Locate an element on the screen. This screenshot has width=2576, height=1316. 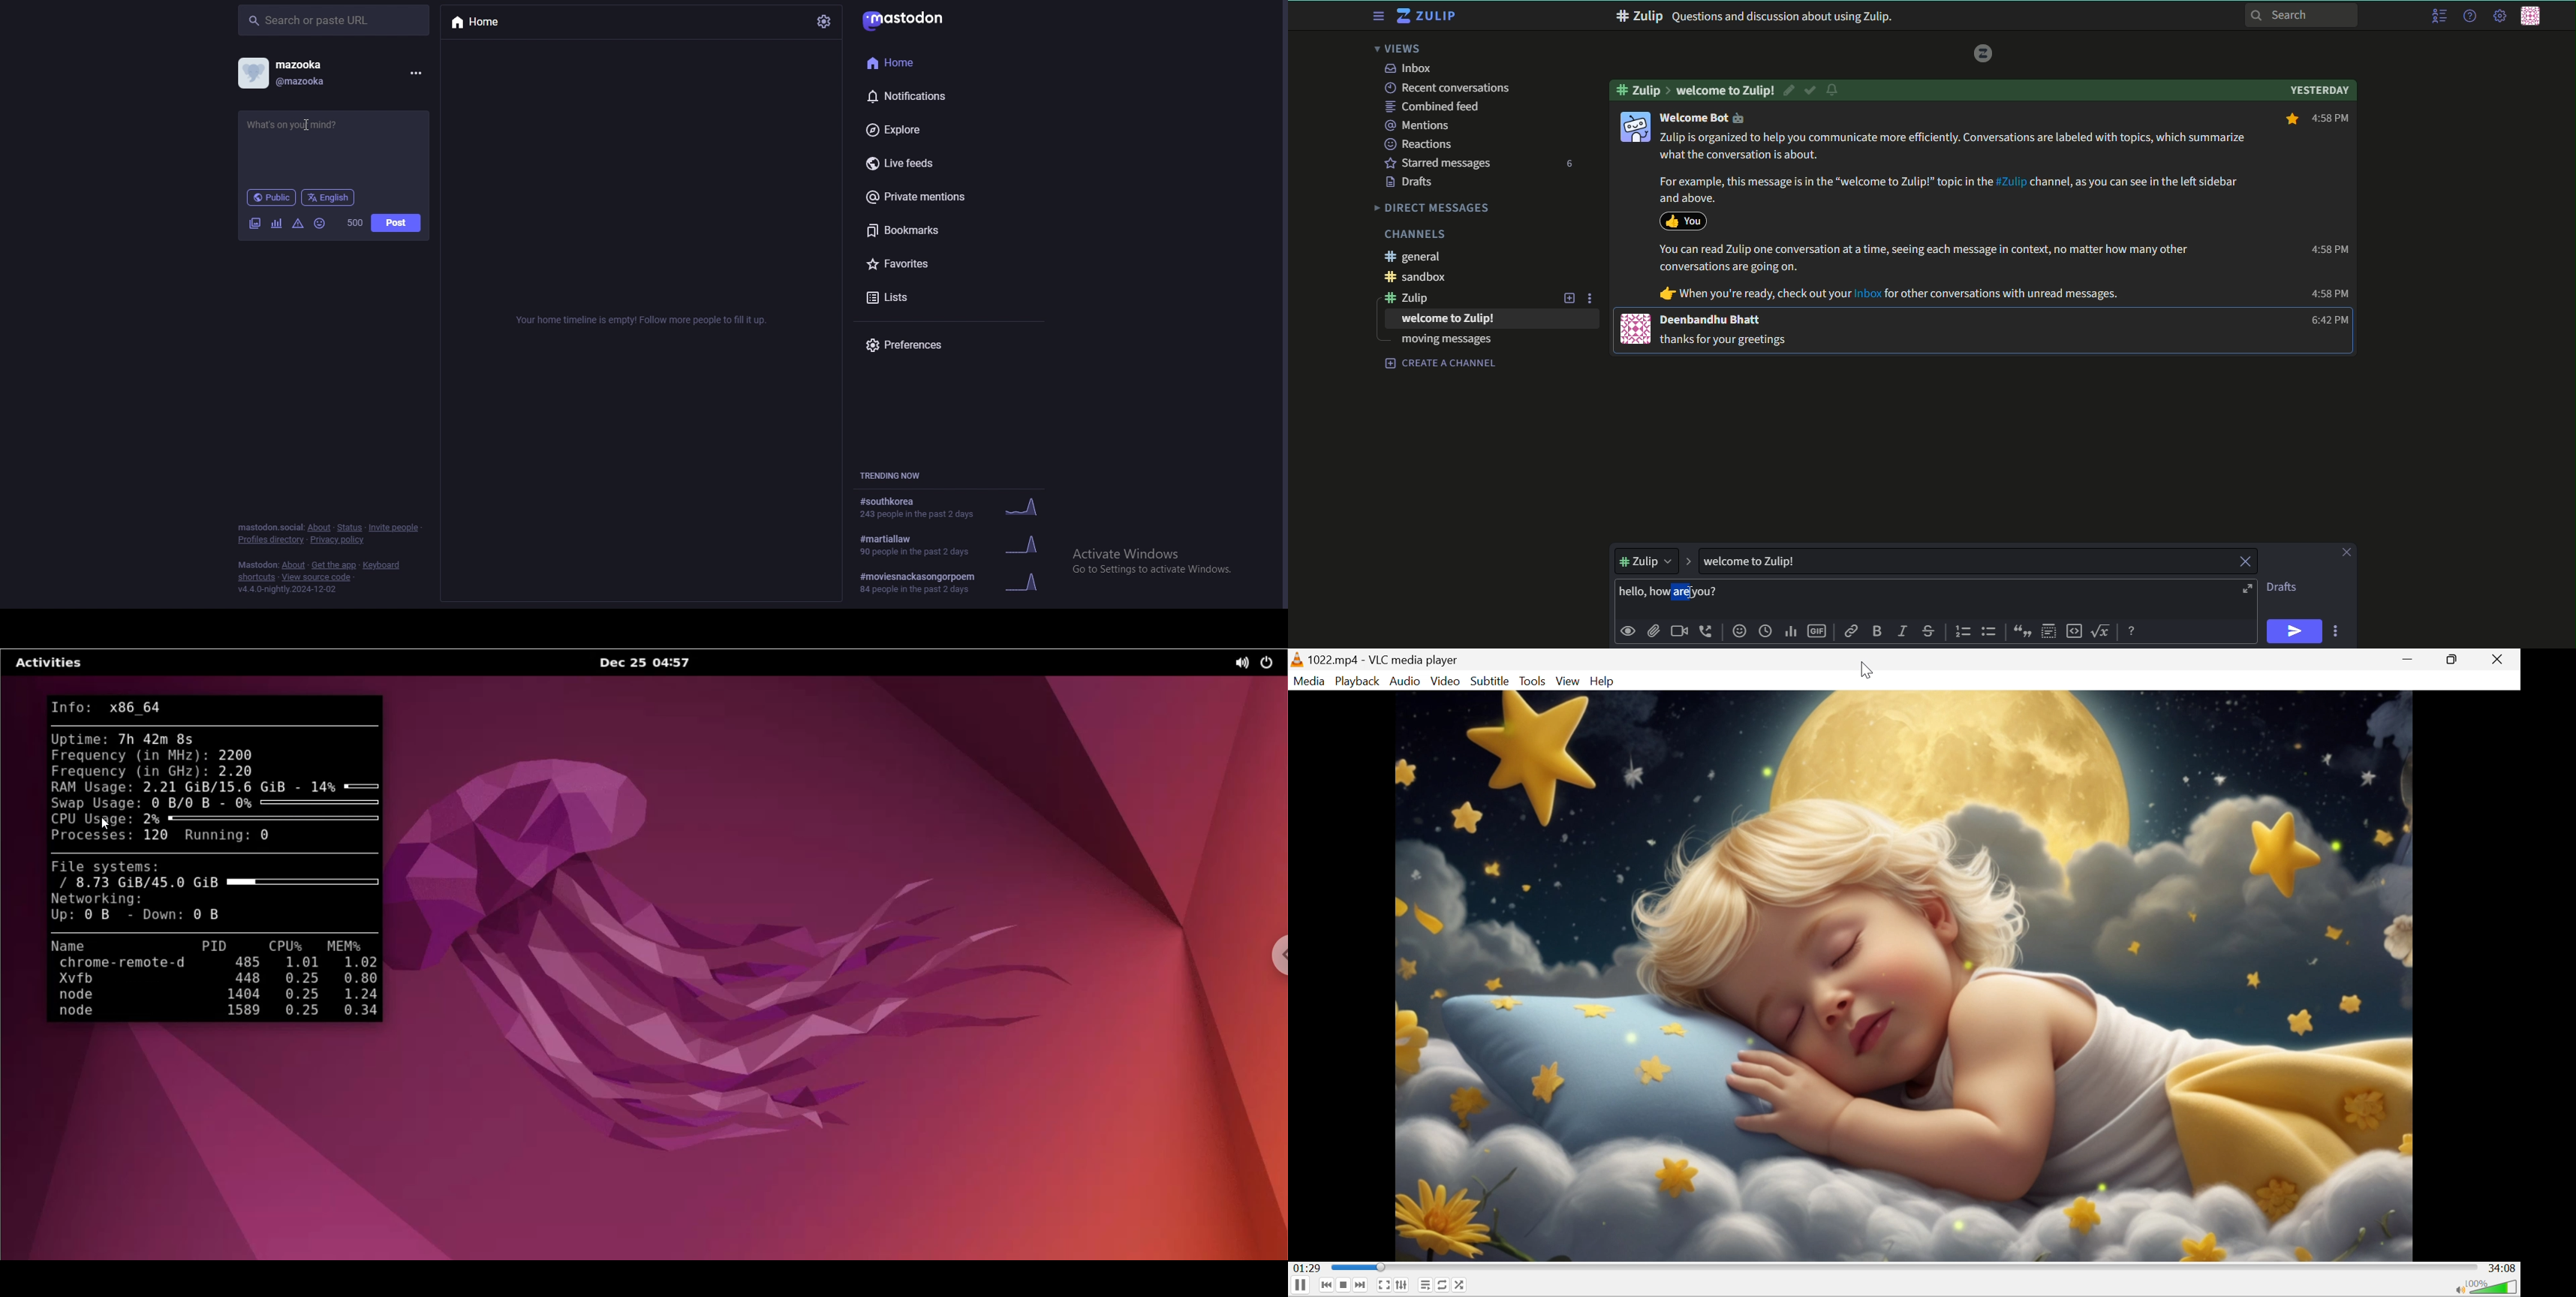
Volume is located at coordinates (2493, 1287).